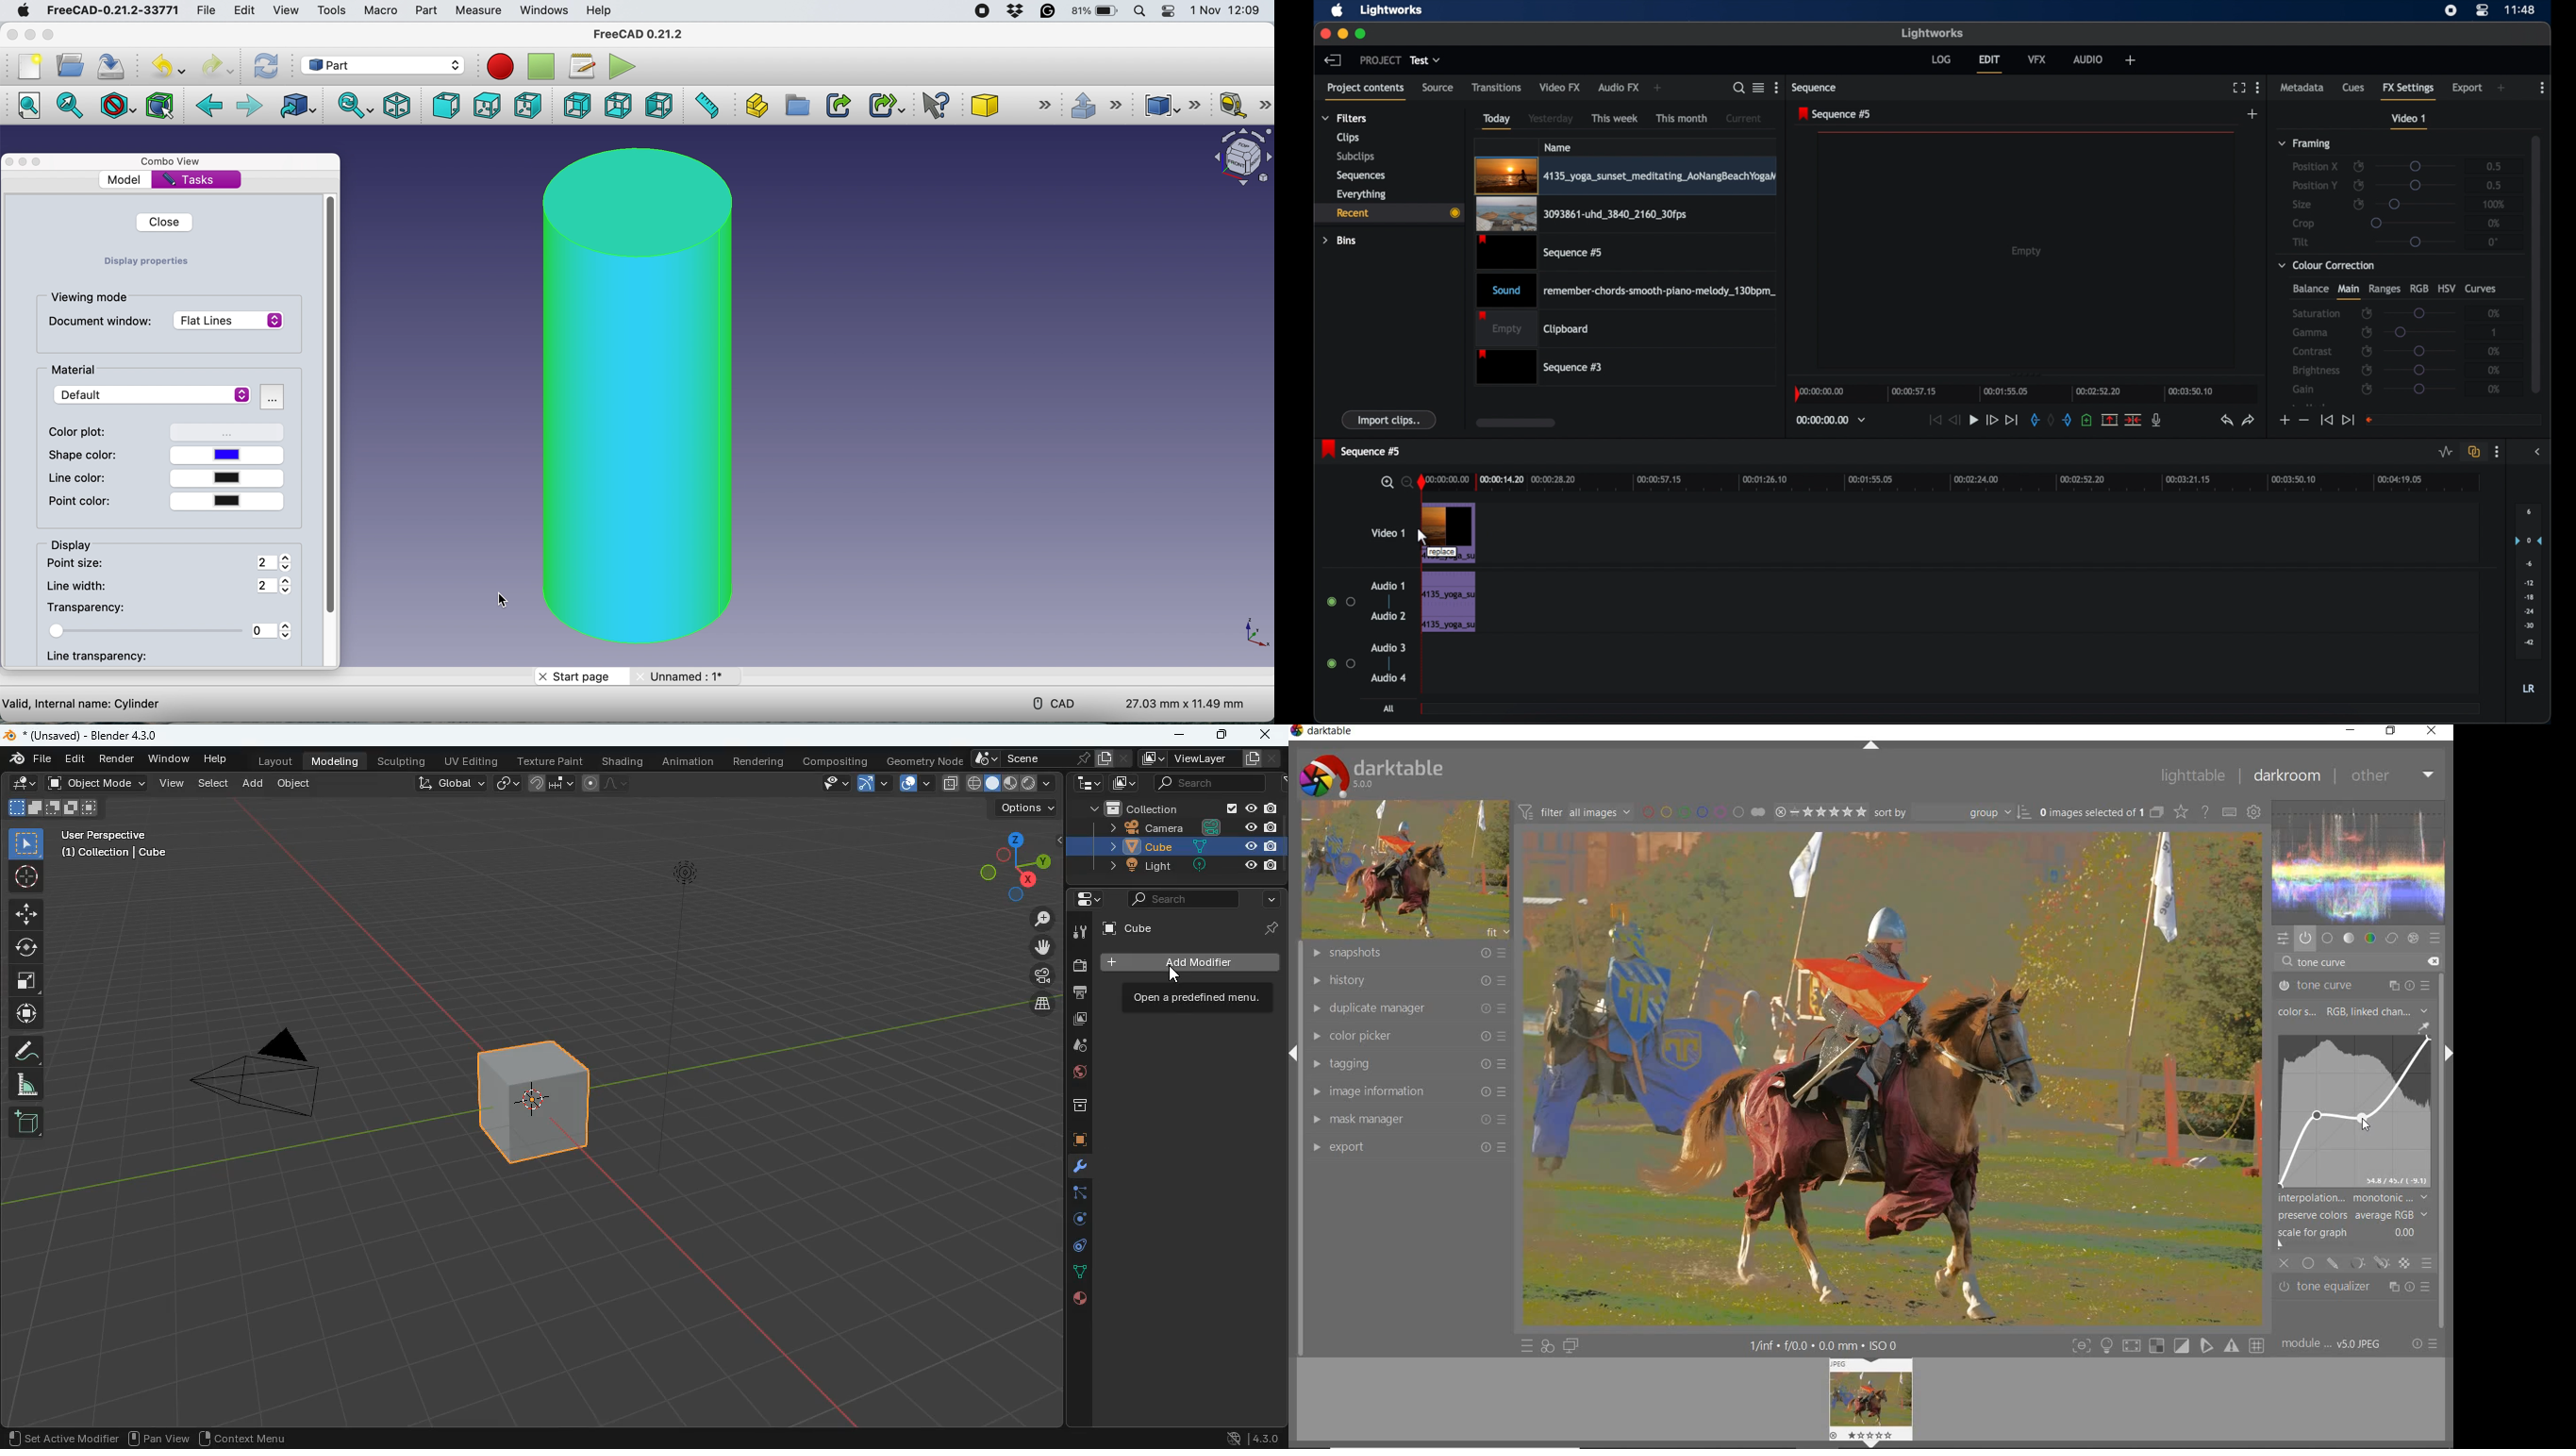 This screenshot has height=1456, width=2576. Describe the element at coordinates (104, 658) in the screenshot. I see `line transparency` at that location.